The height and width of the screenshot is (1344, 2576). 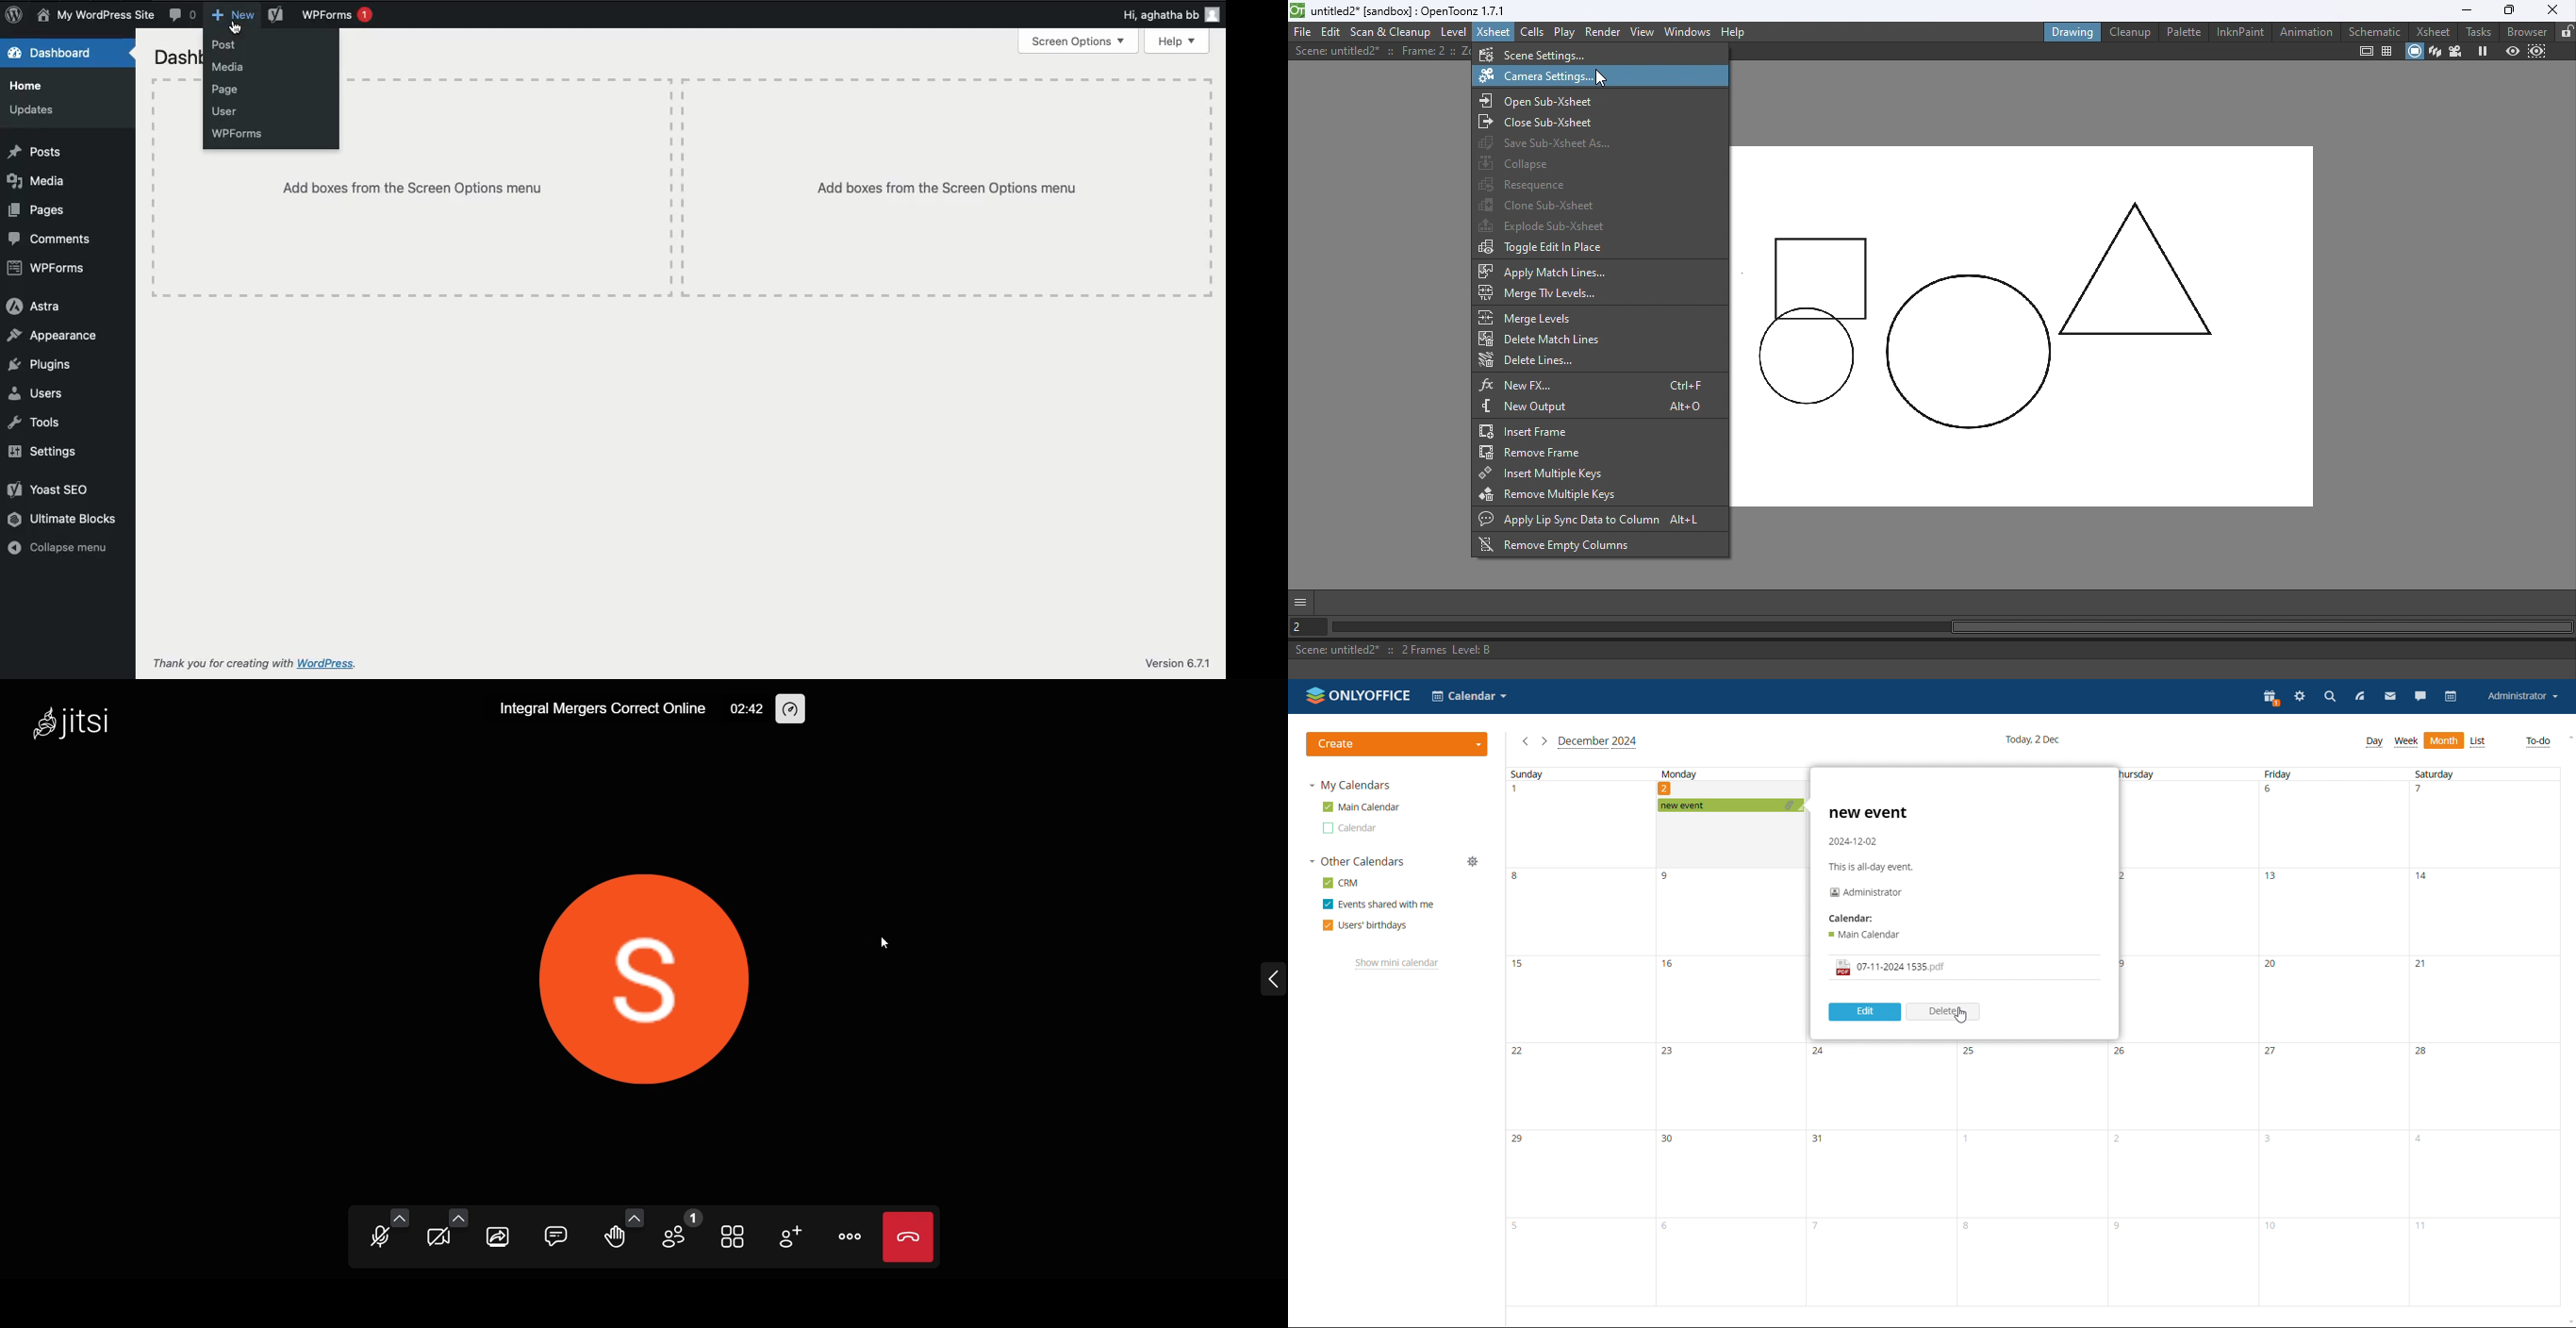 I want to click on Yoast, so click(x=278, y=15).